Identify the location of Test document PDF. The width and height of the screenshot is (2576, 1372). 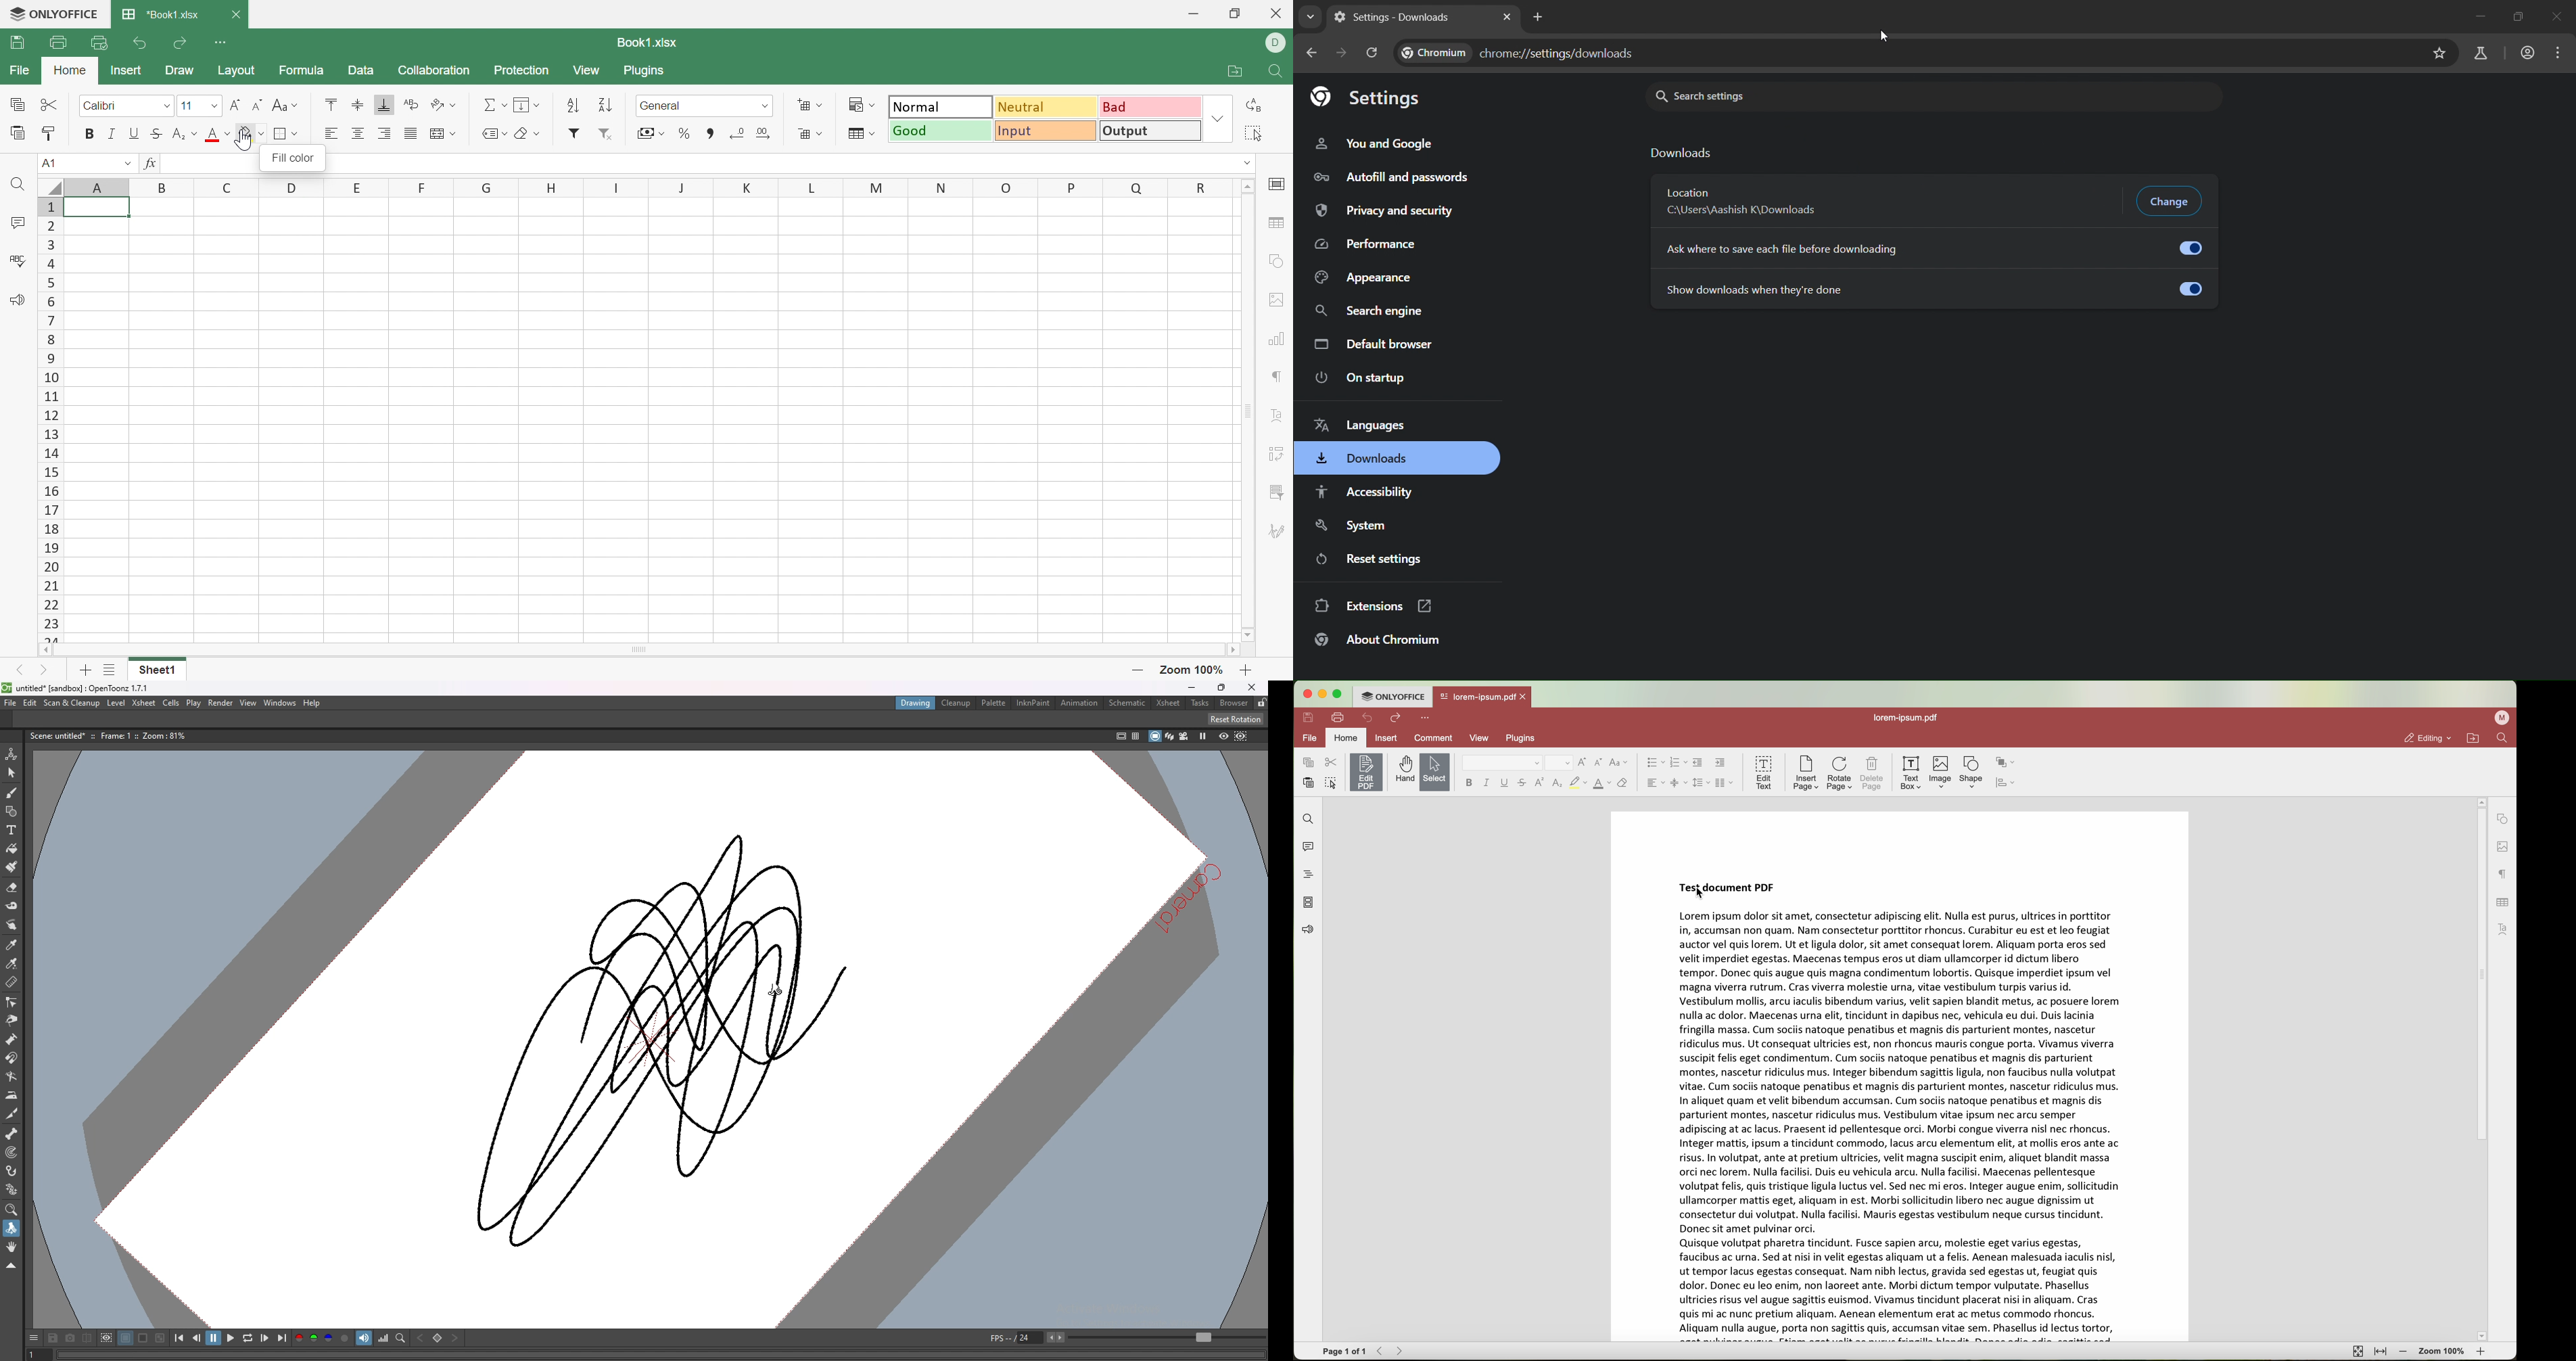
(1909, 1077).